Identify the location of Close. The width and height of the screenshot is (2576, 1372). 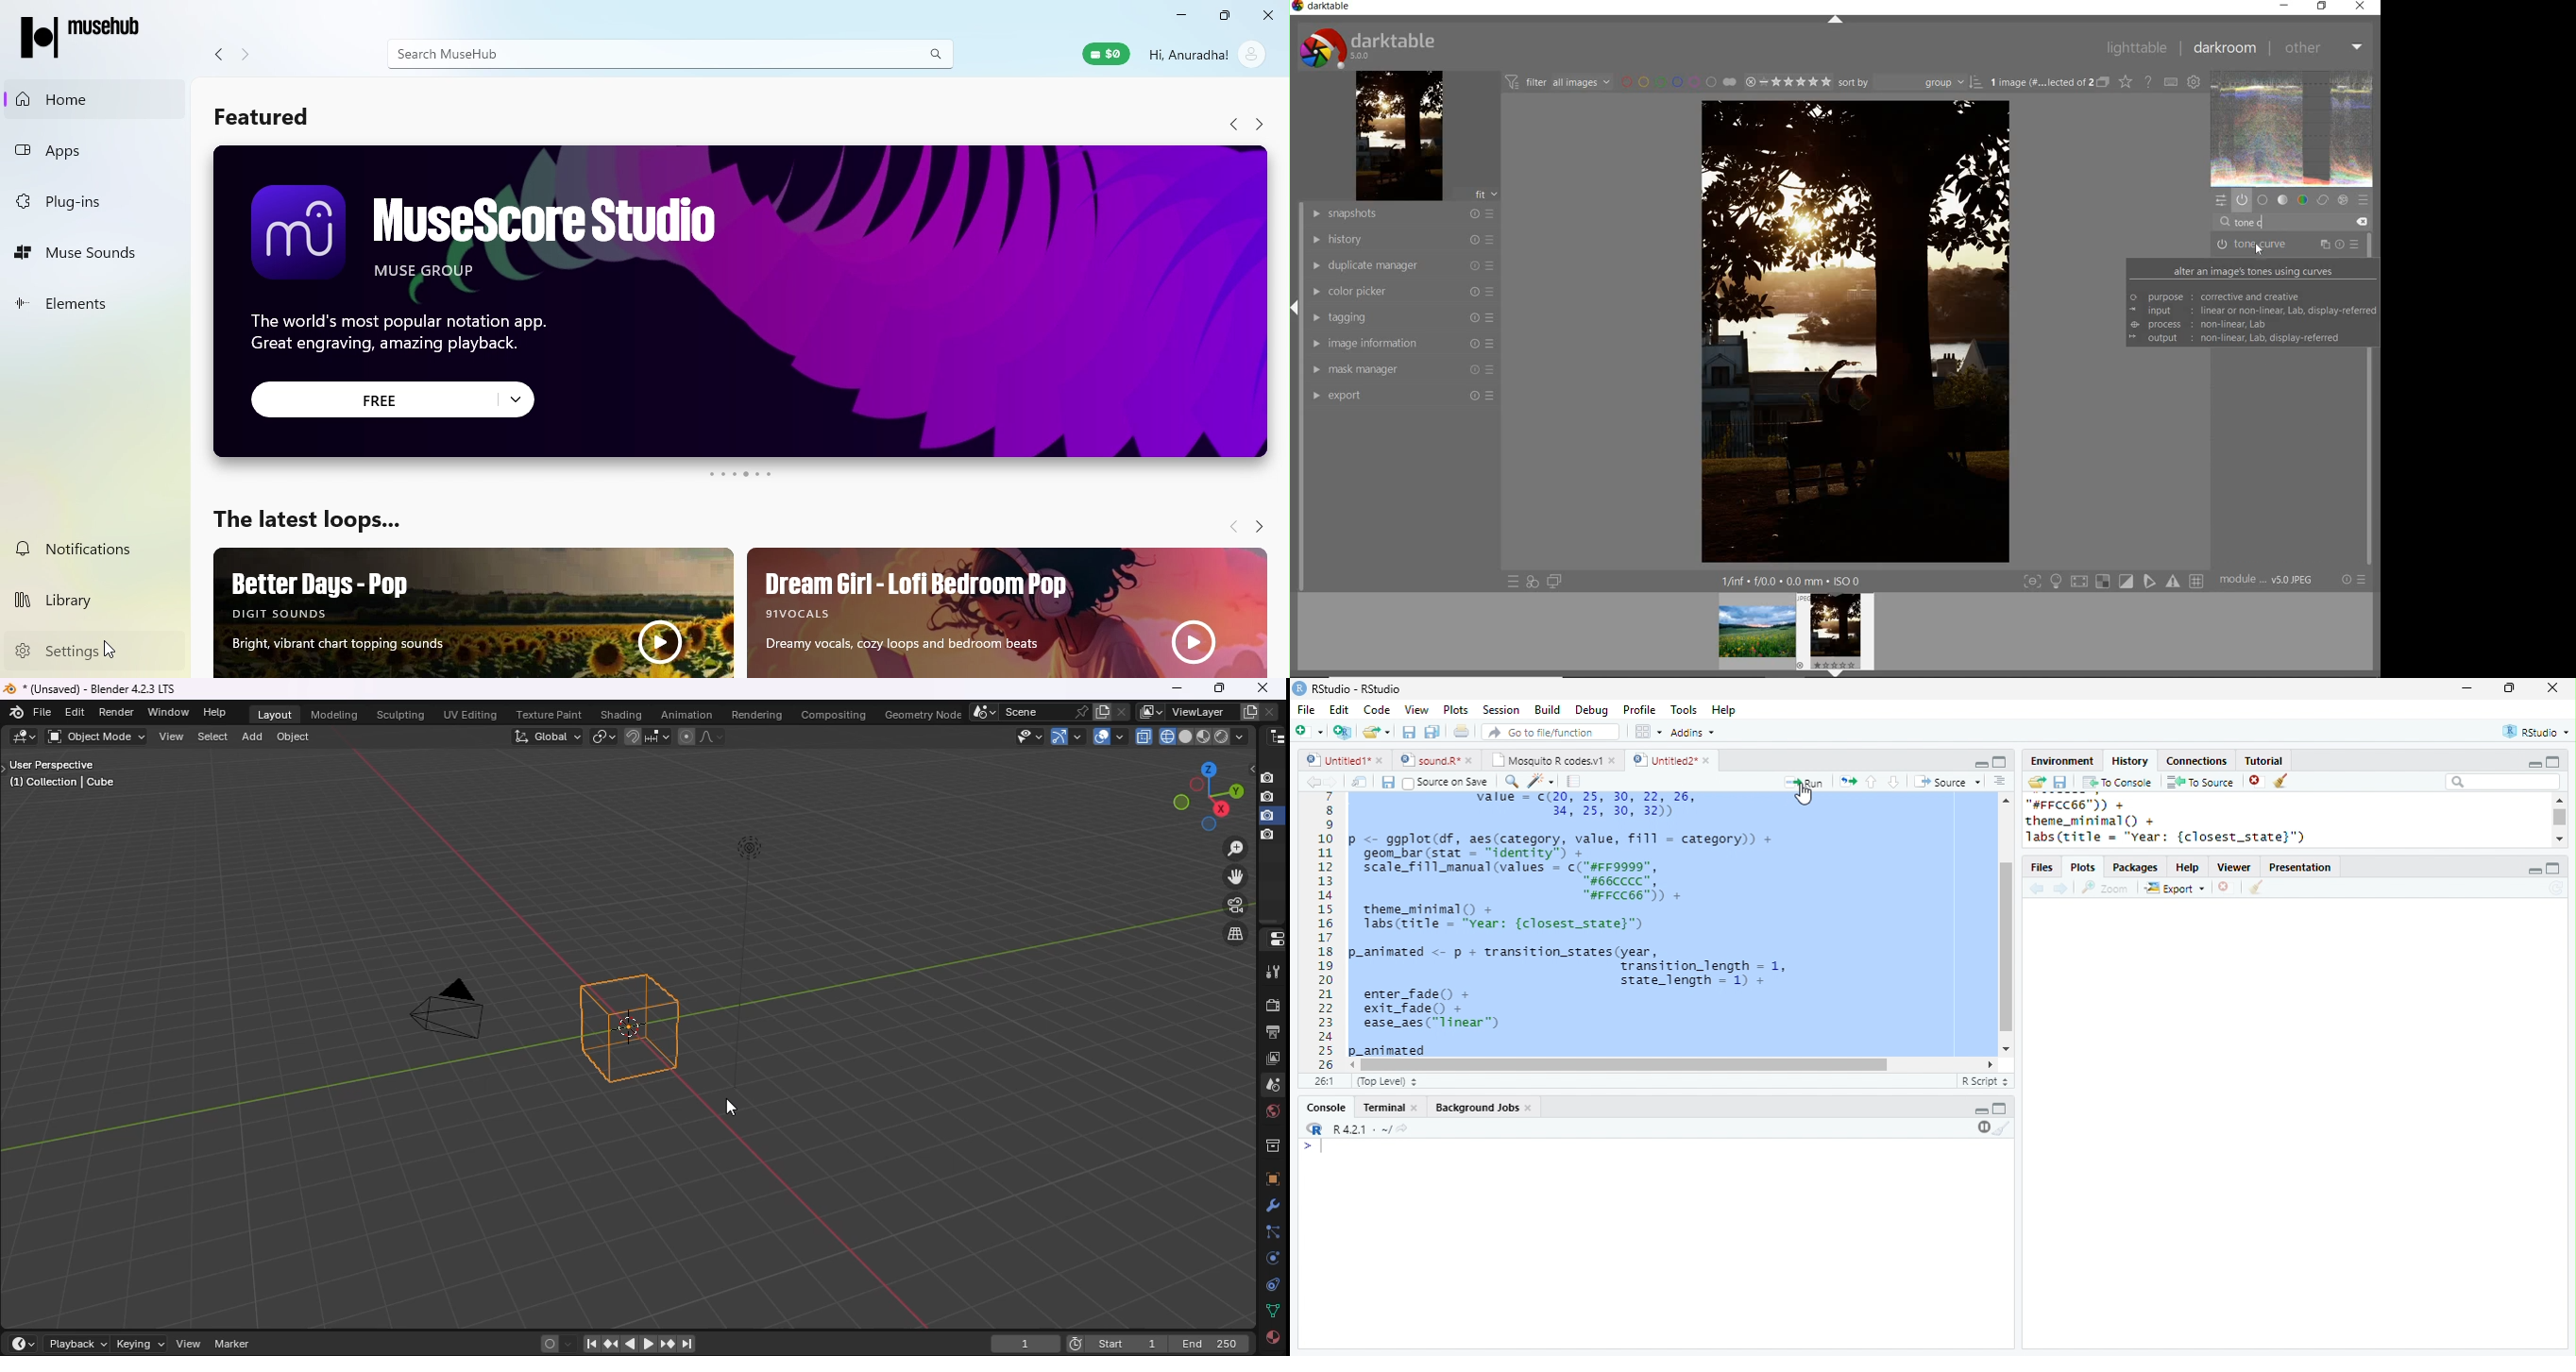
(1264, 16).